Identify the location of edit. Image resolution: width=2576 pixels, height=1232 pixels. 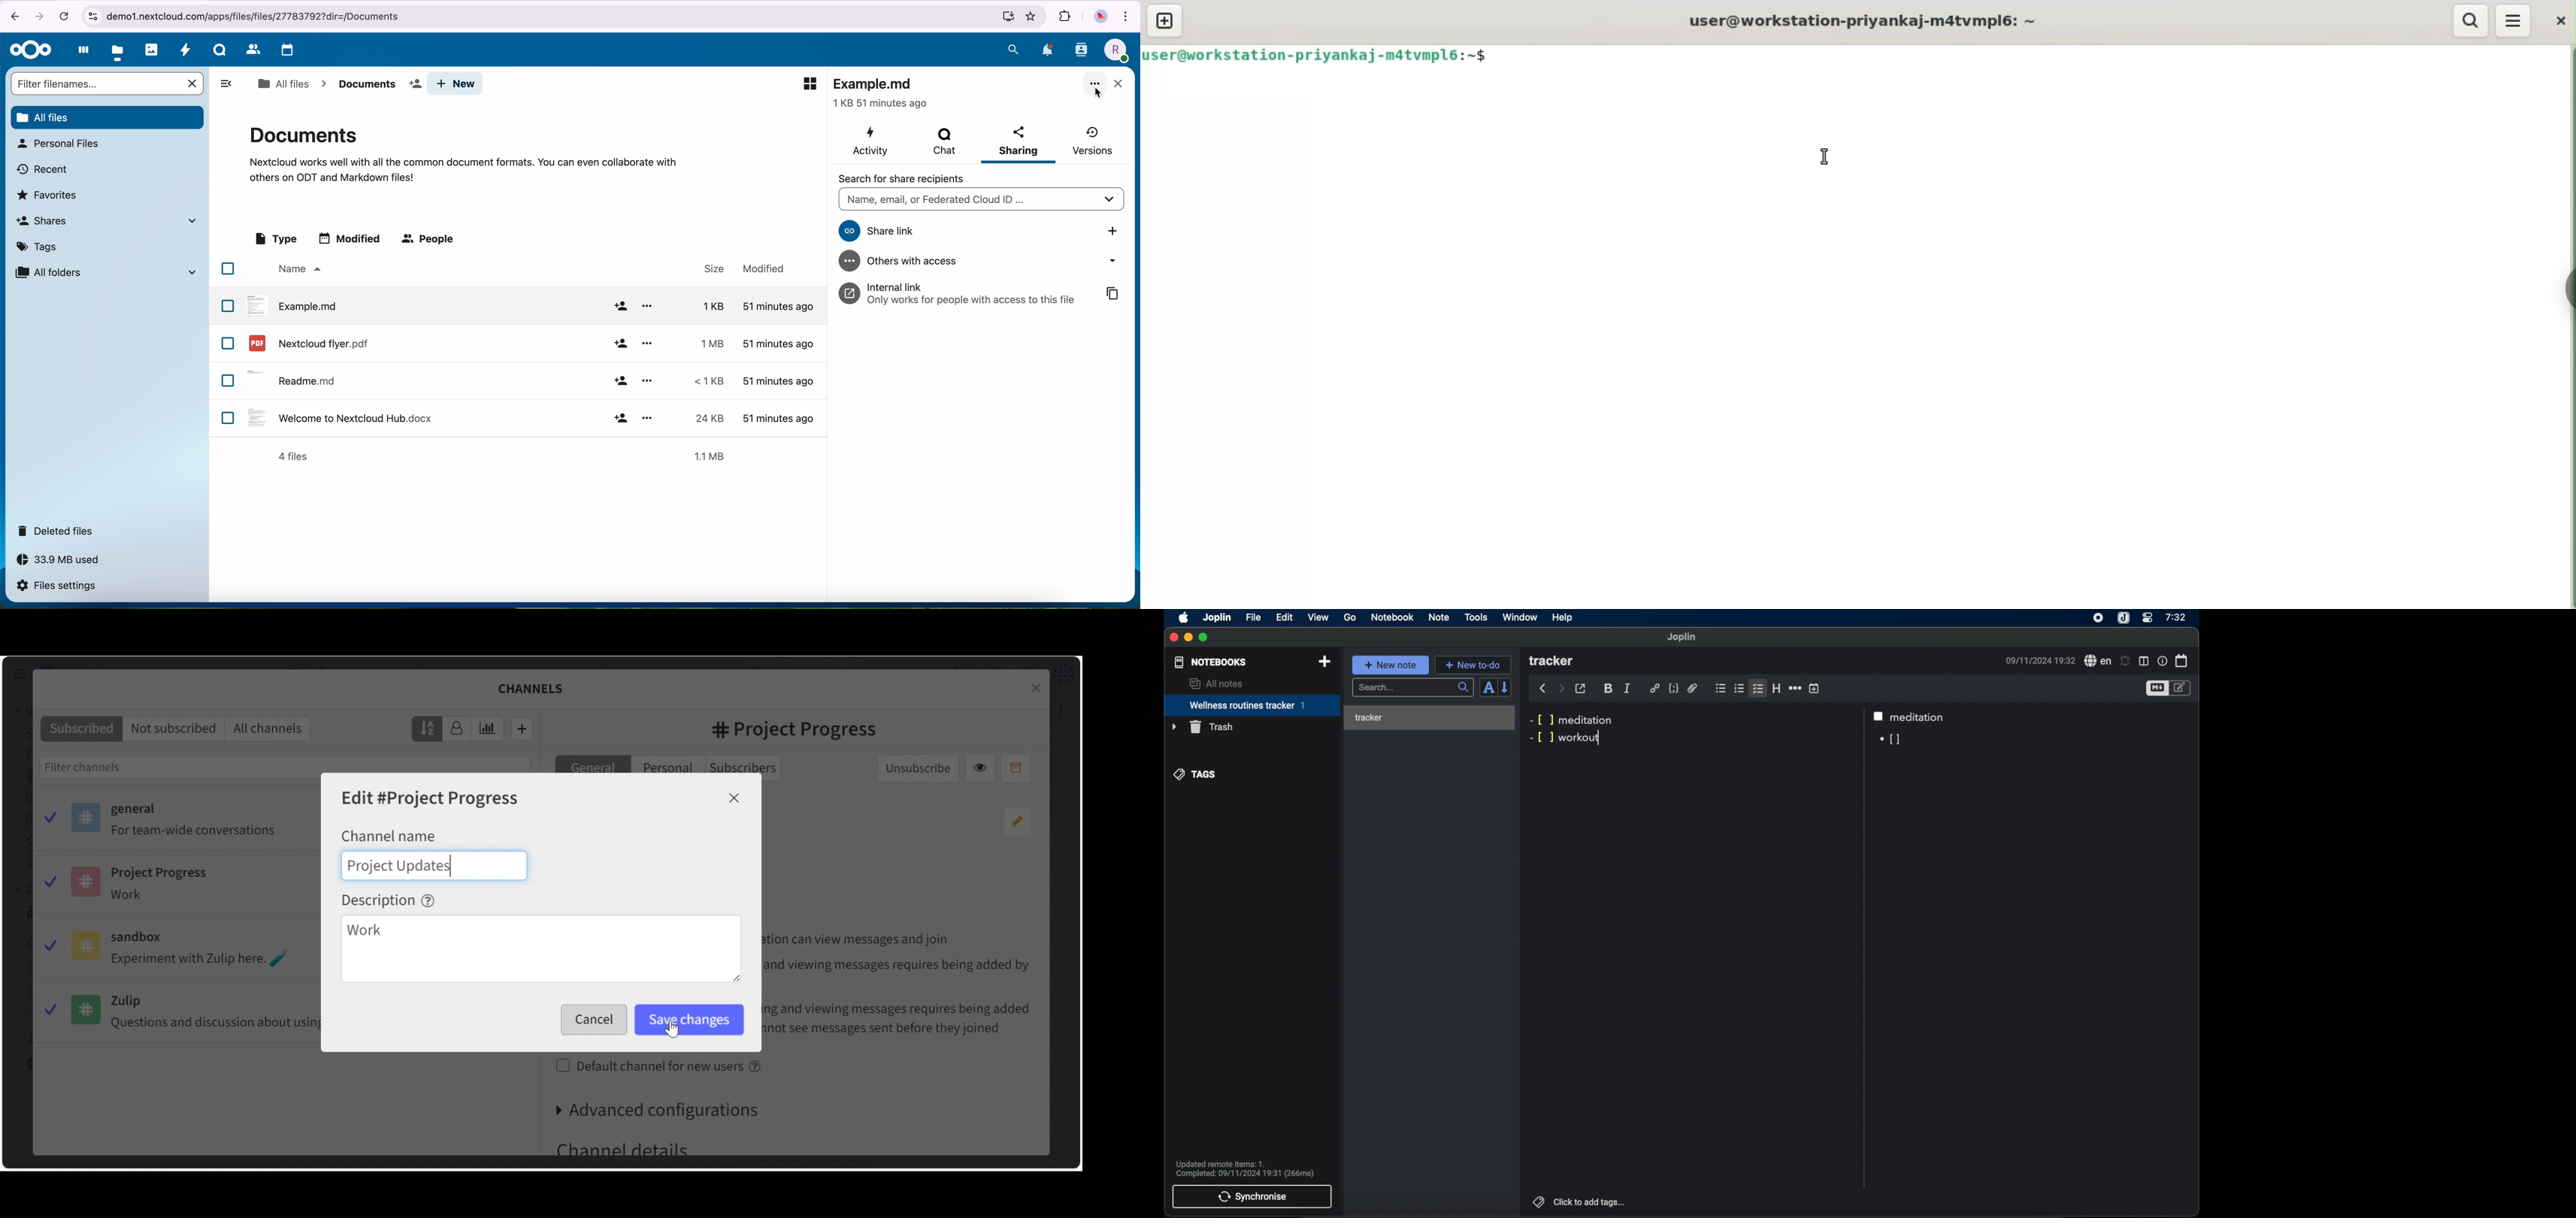
(1284, 617).